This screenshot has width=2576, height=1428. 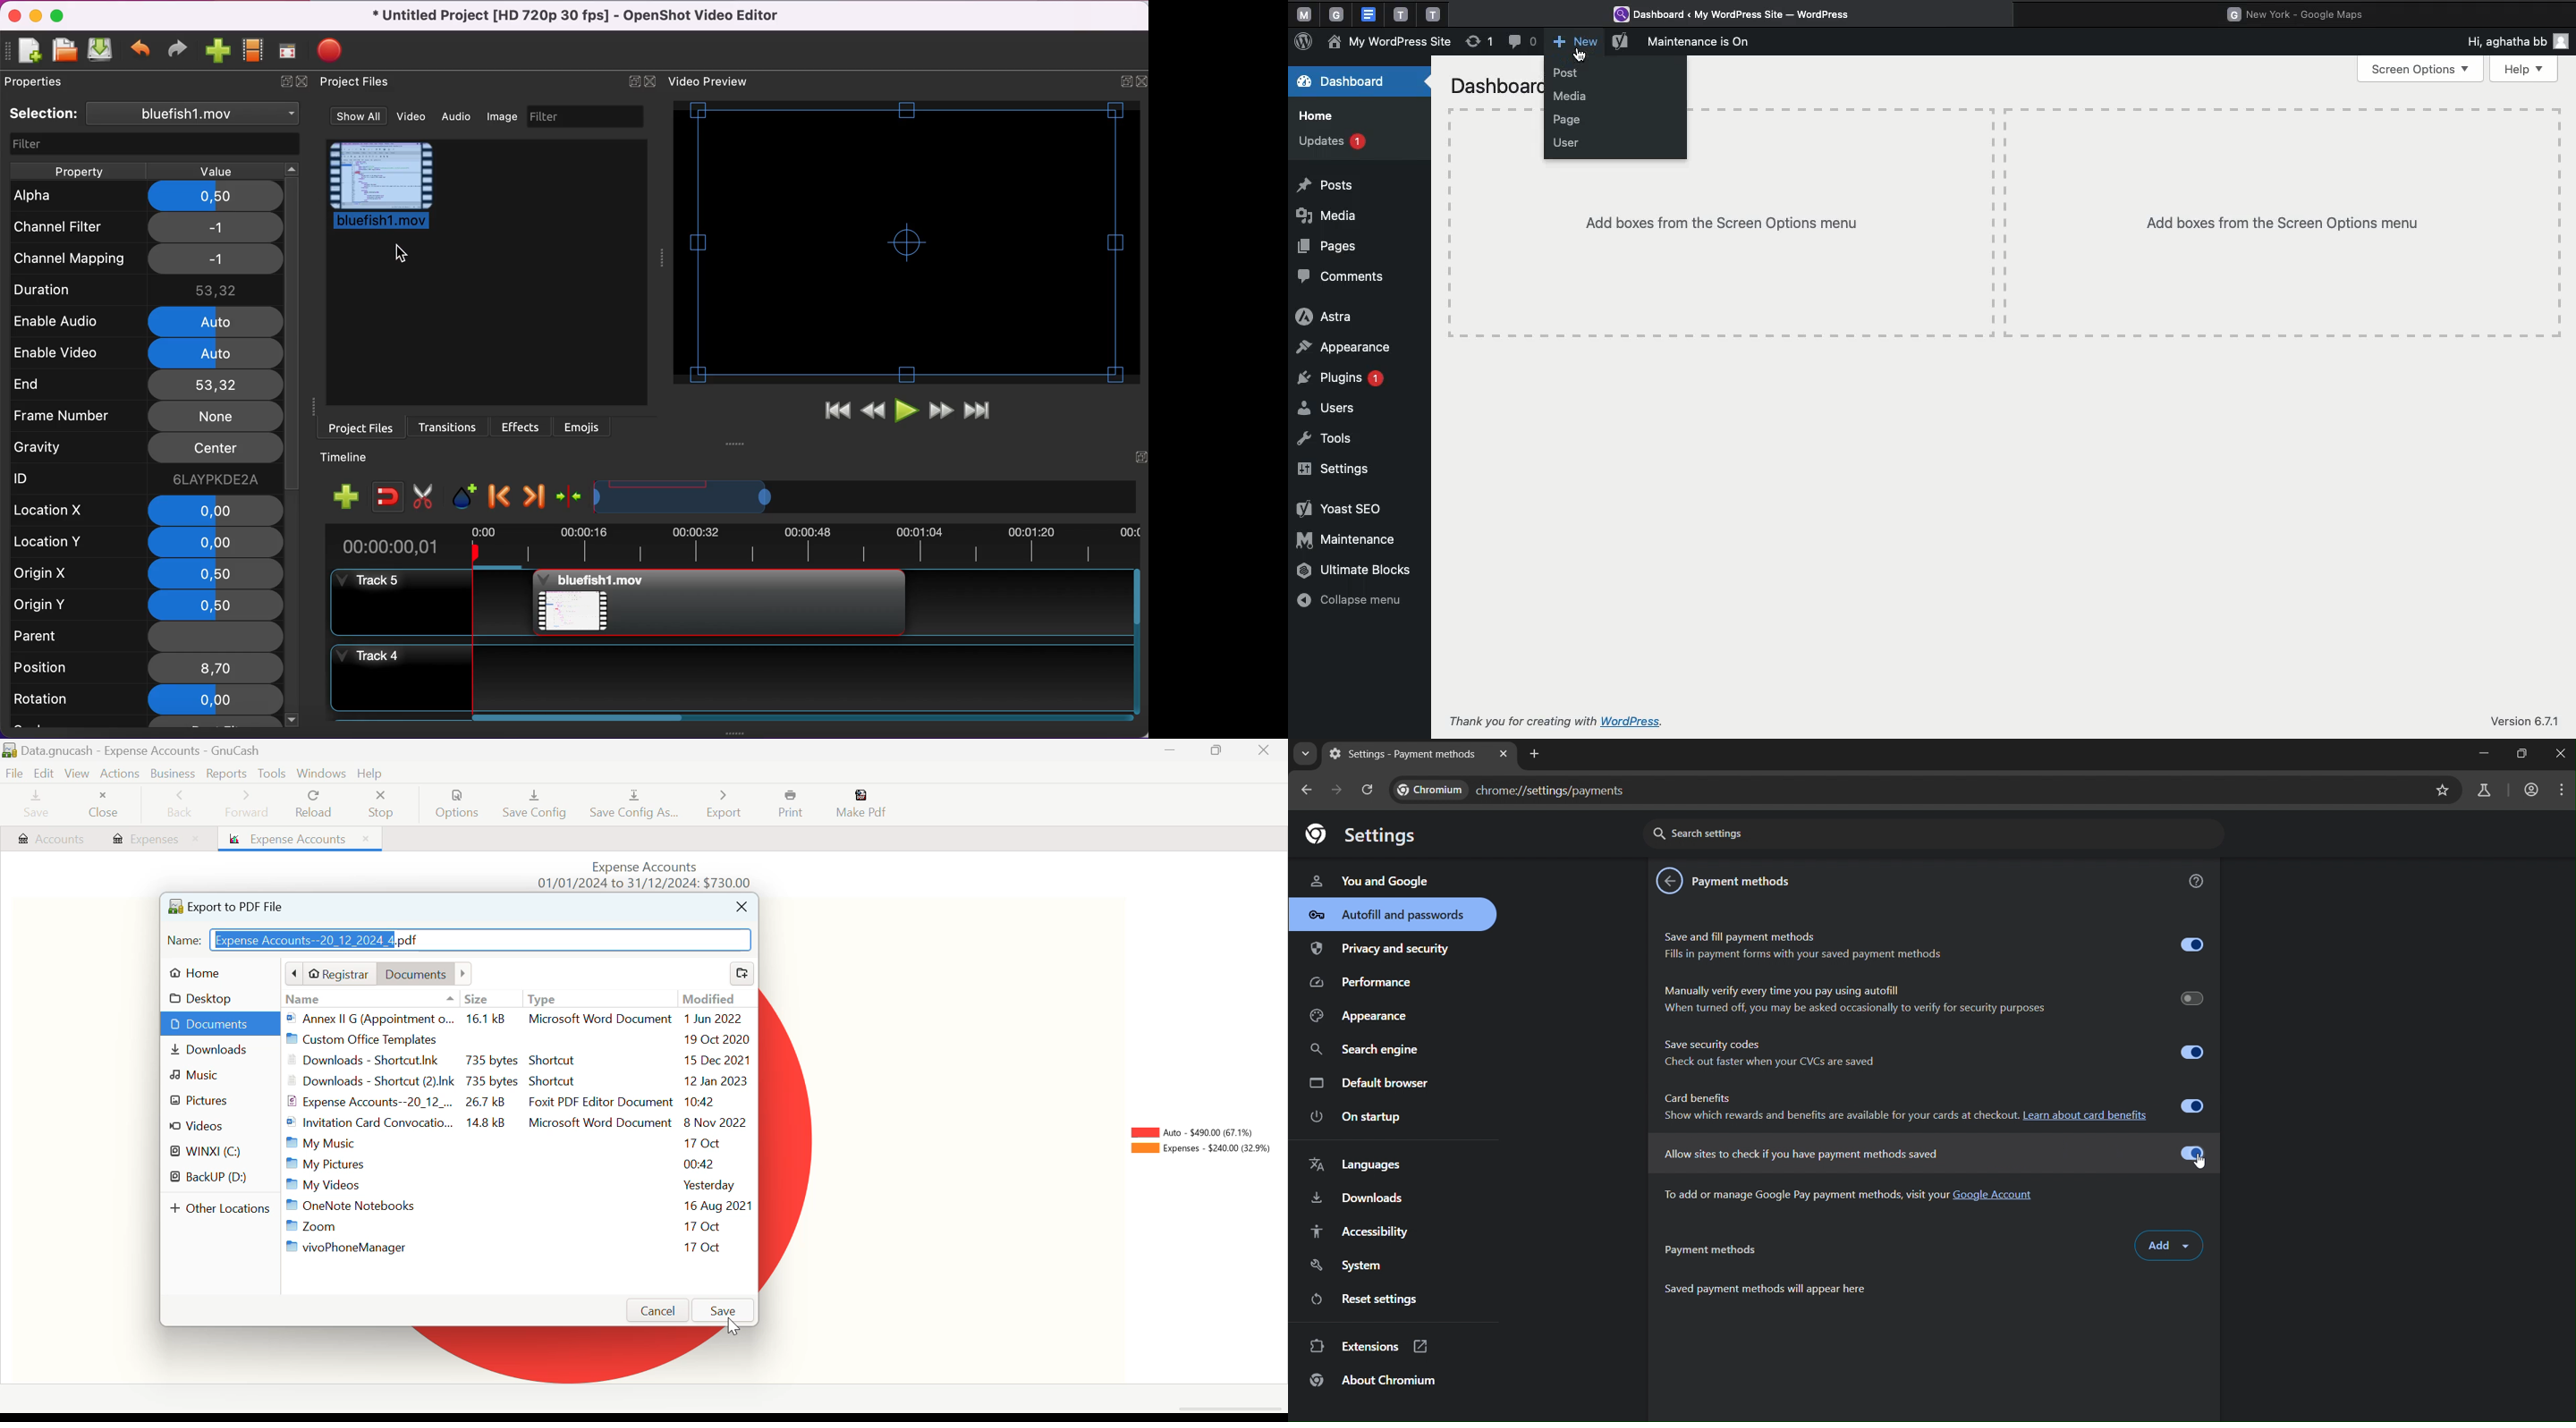 I want to click on Cursor, so click(x=404, y=253).